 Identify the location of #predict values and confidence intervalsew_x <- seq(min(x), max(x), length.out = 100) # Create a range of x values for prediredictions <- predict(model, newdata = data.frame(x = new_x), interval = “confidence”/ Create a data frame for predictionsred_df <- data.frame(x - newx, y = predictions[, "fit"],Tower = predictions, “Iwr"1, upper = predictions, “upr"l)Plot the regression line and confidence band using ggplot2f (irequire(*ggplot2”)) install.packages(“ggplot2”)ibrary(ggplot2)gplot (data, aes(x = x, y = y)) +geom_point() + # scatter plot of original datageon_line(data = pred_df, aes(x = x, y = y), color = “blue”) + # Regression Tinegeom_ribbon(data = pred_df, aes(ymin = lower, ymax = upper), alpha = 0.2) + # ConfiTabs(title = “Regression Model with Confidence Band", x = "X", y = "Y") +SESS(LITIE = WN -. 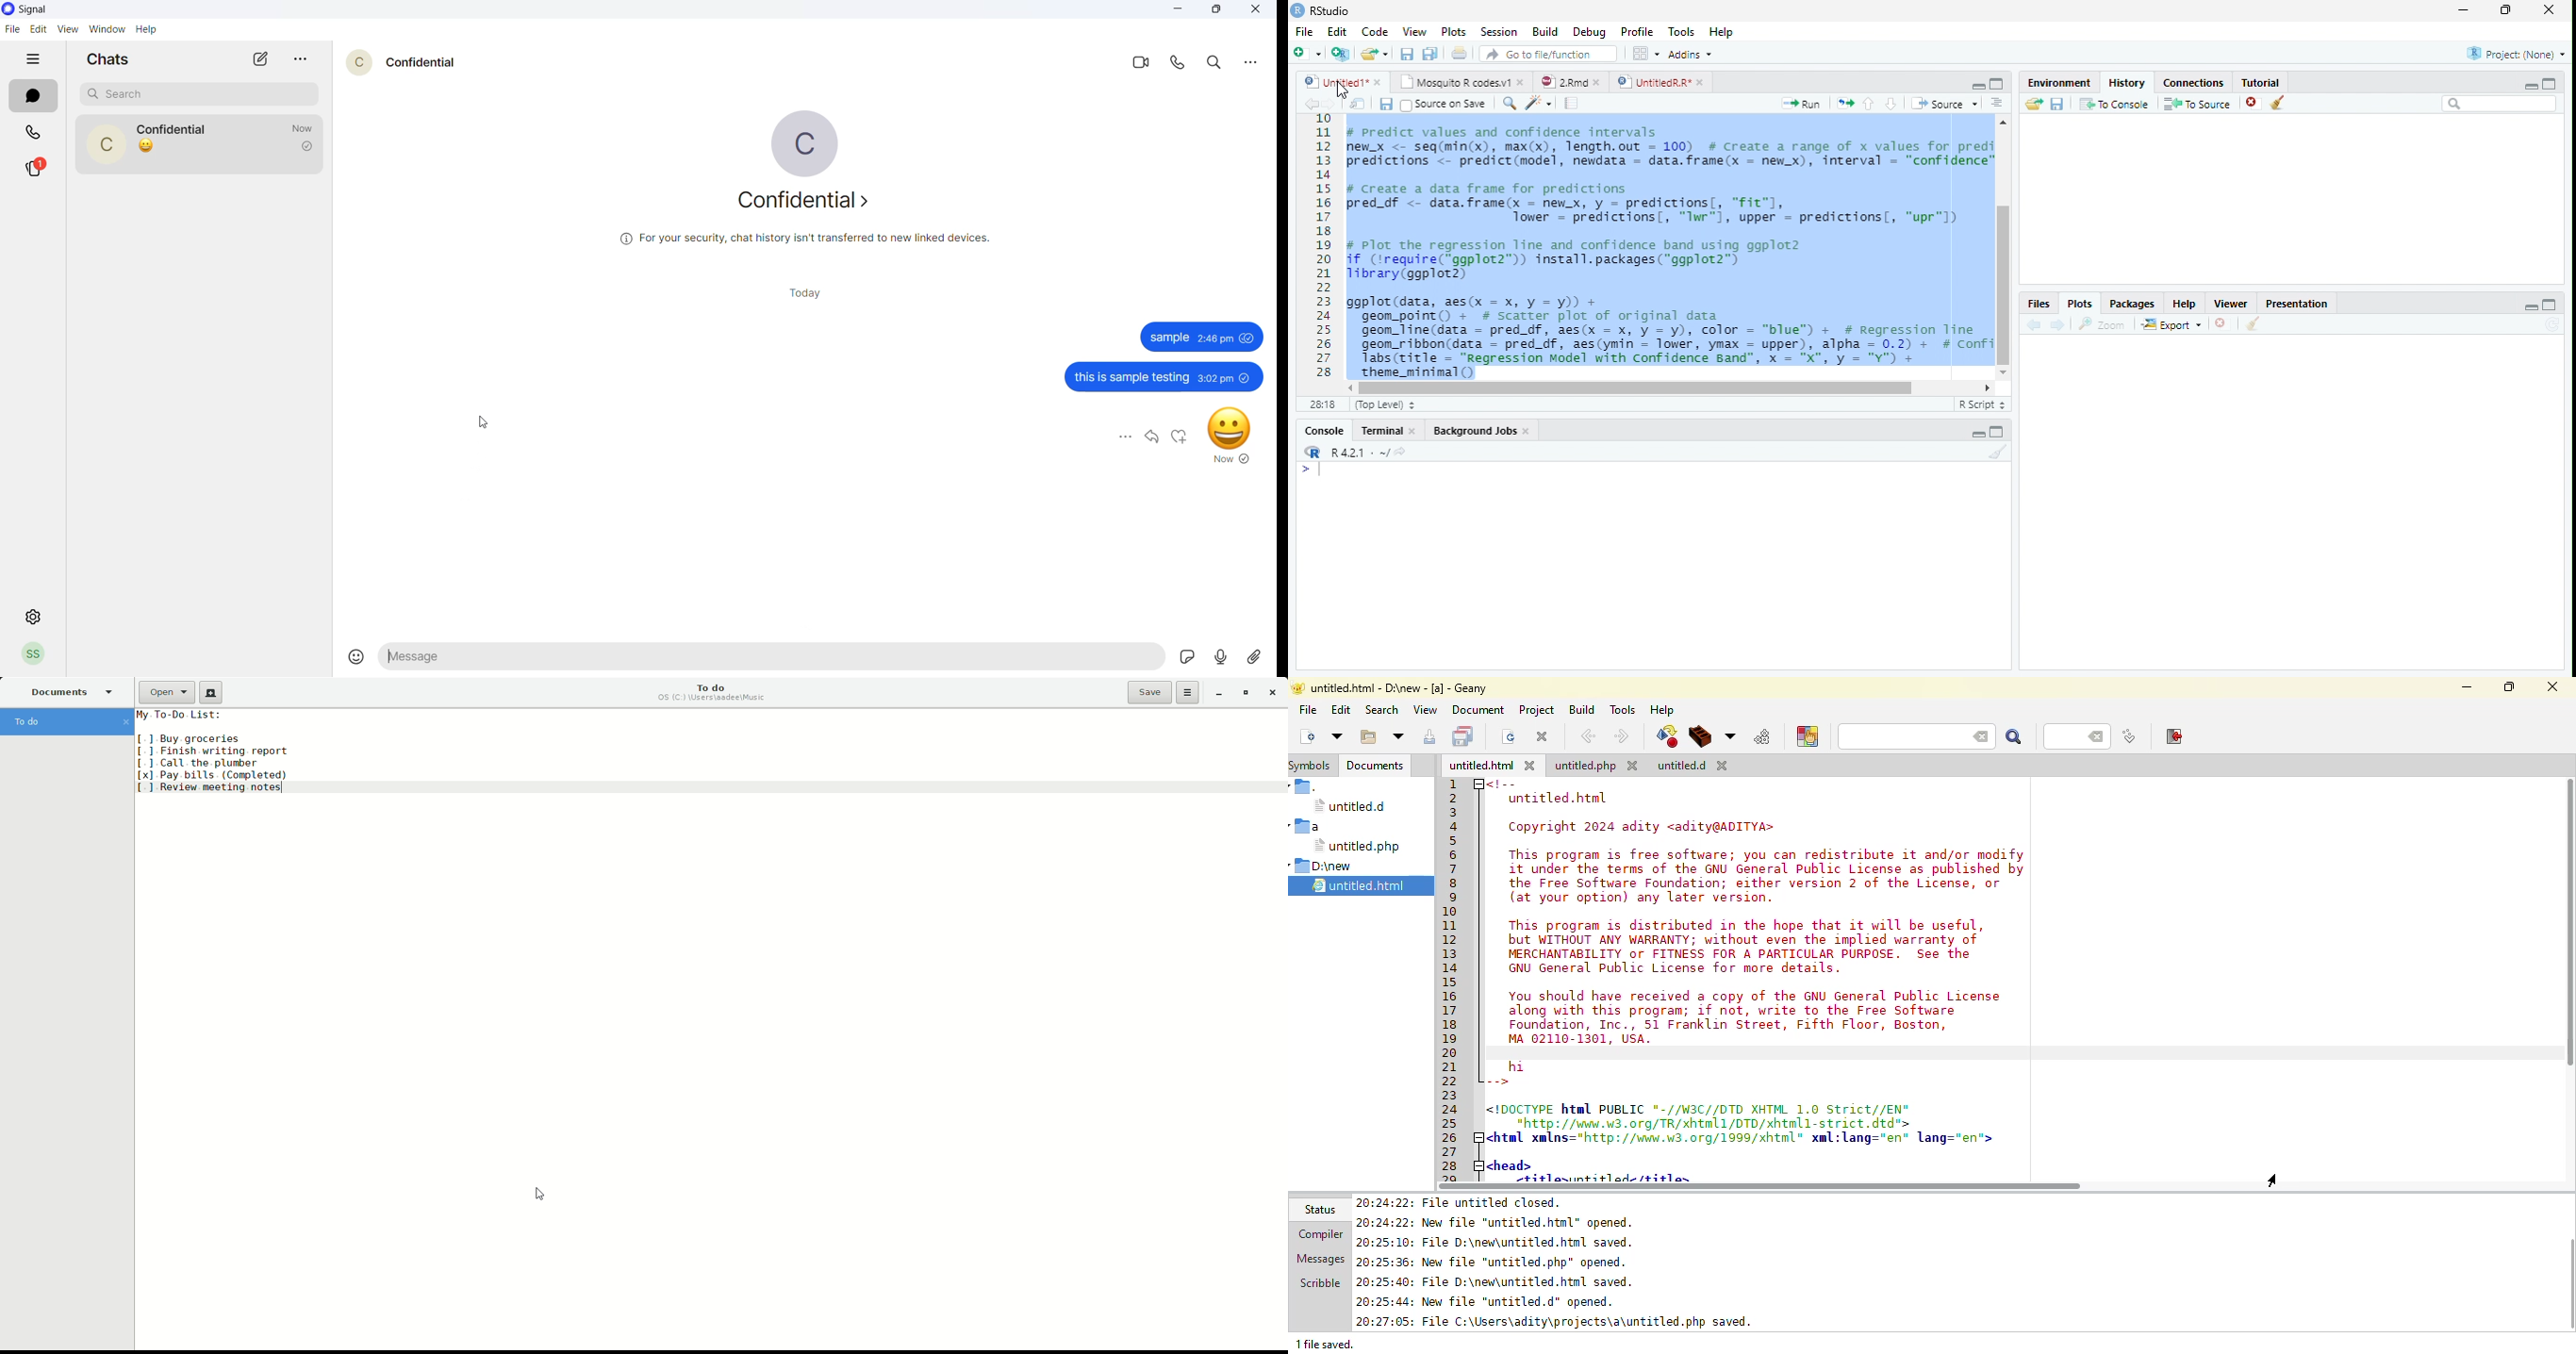
(1668, 251).